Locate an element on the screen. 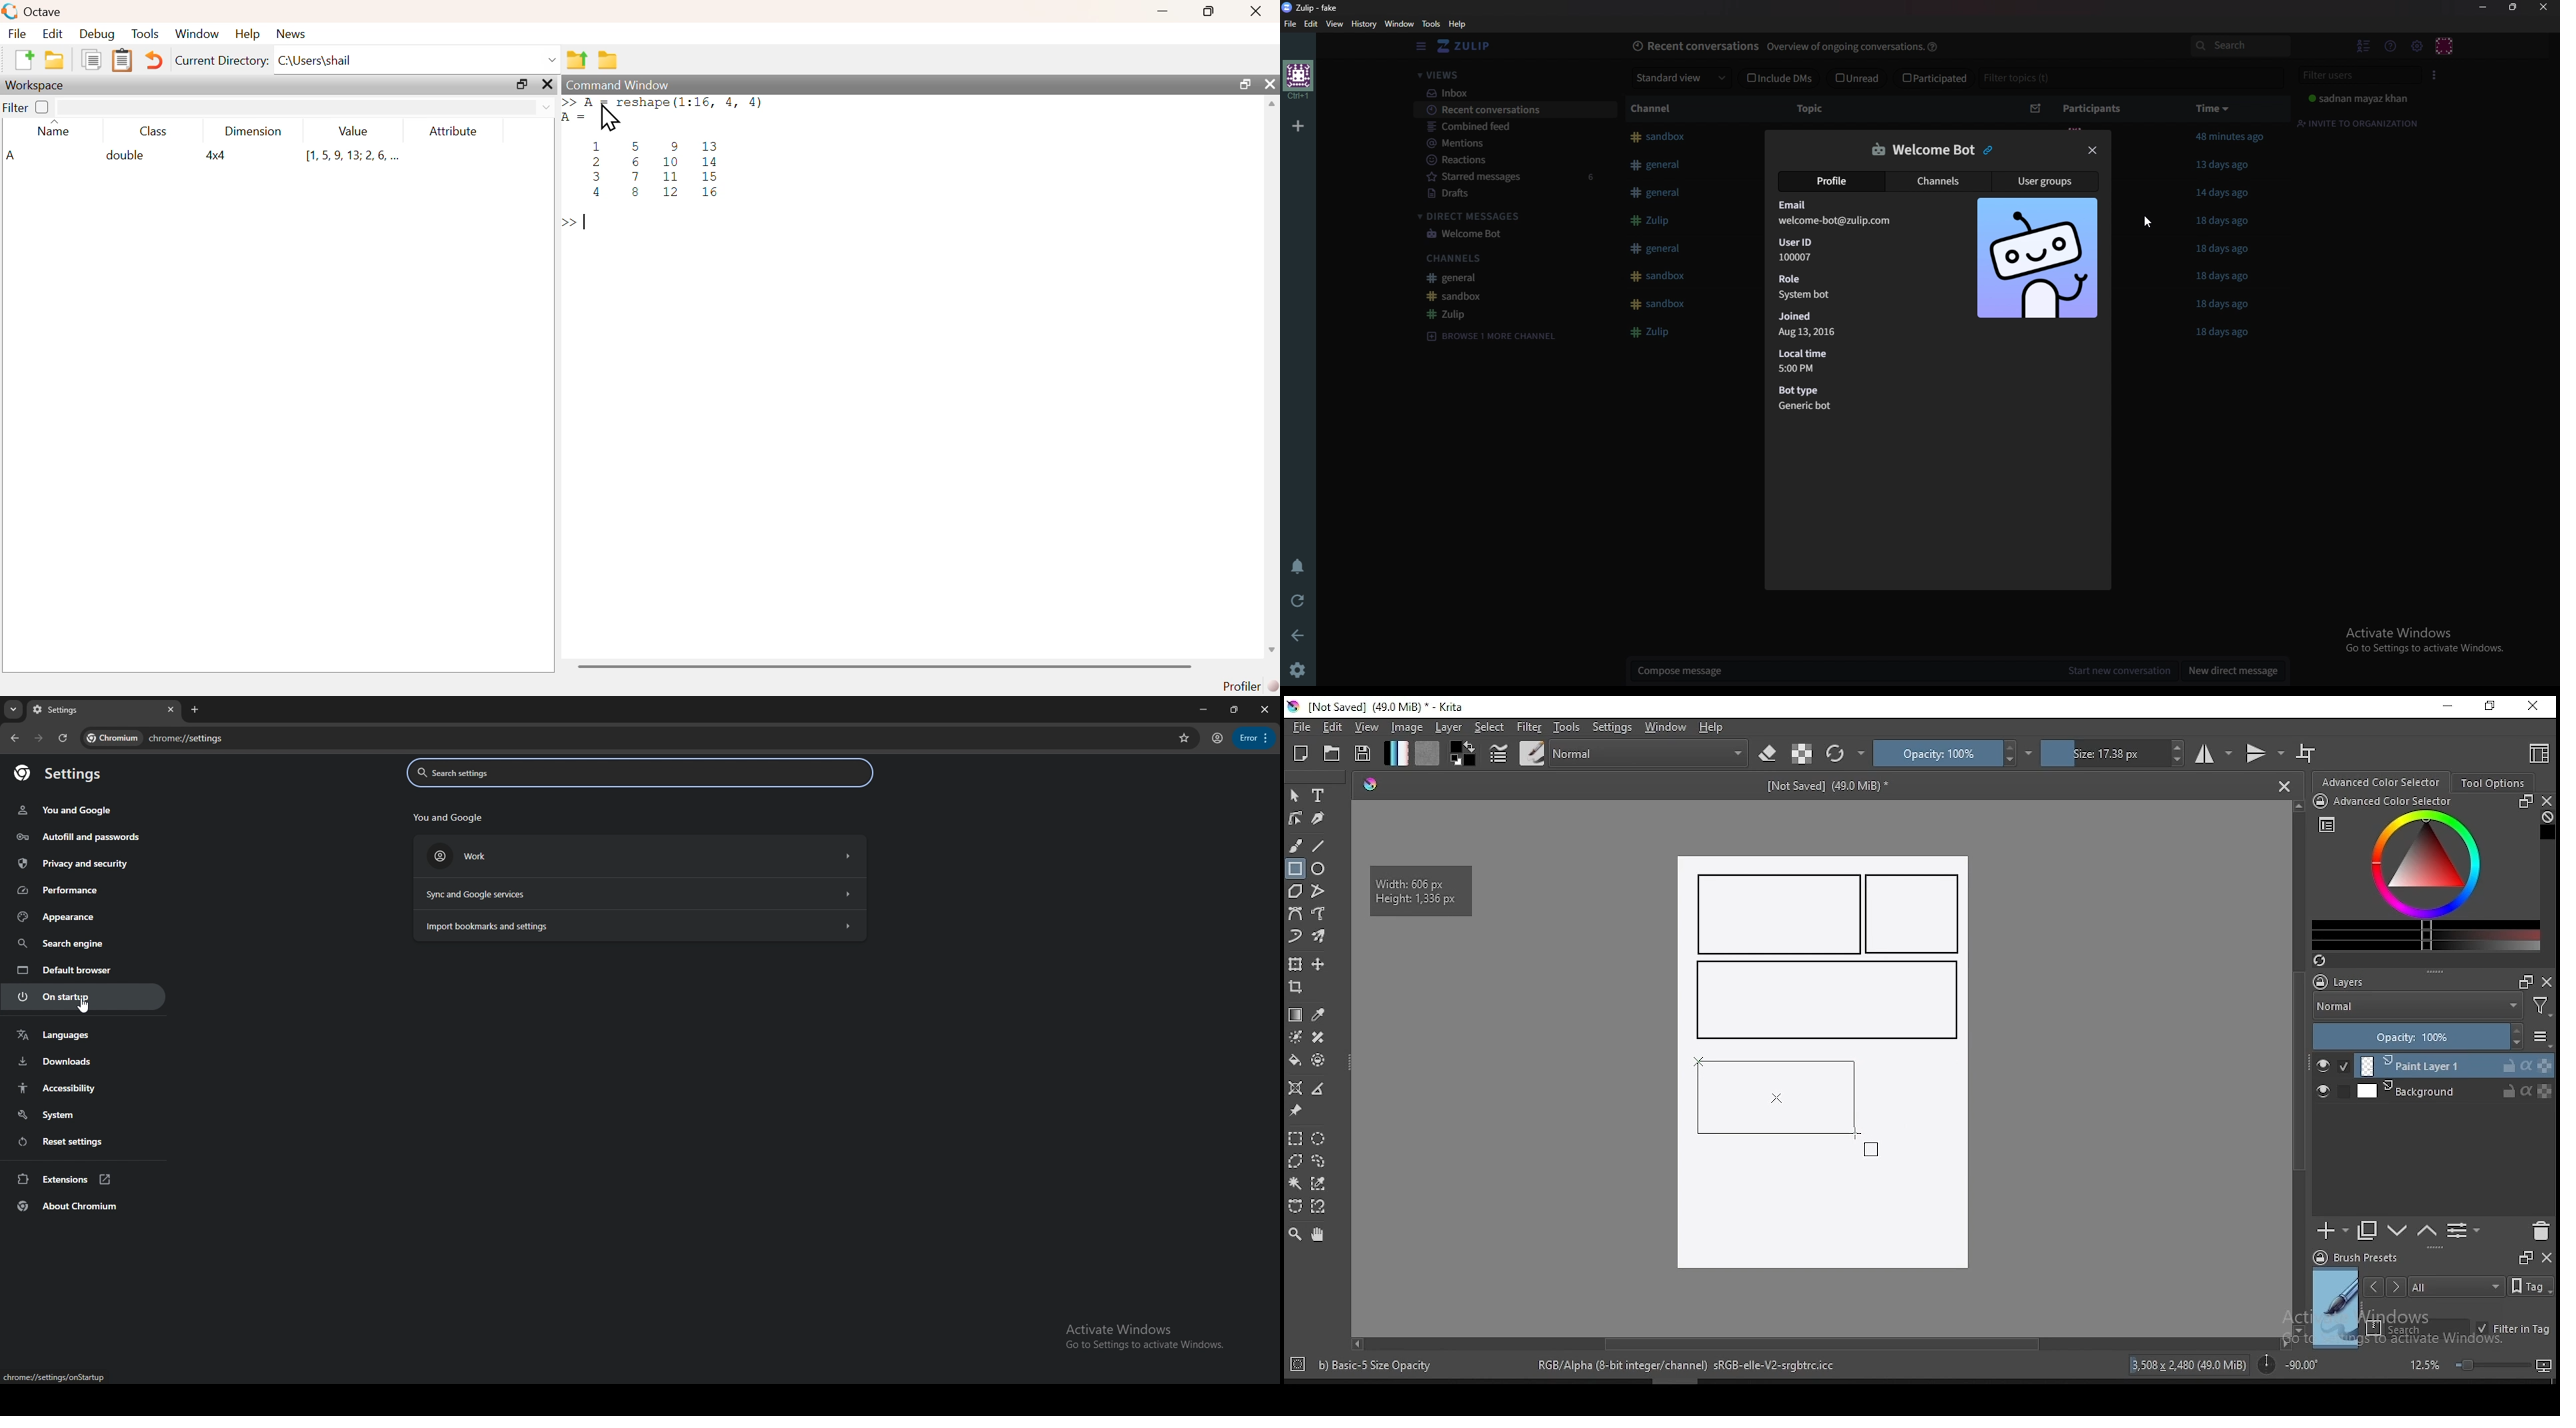  Add organization is located at coordinates (1298, 126).